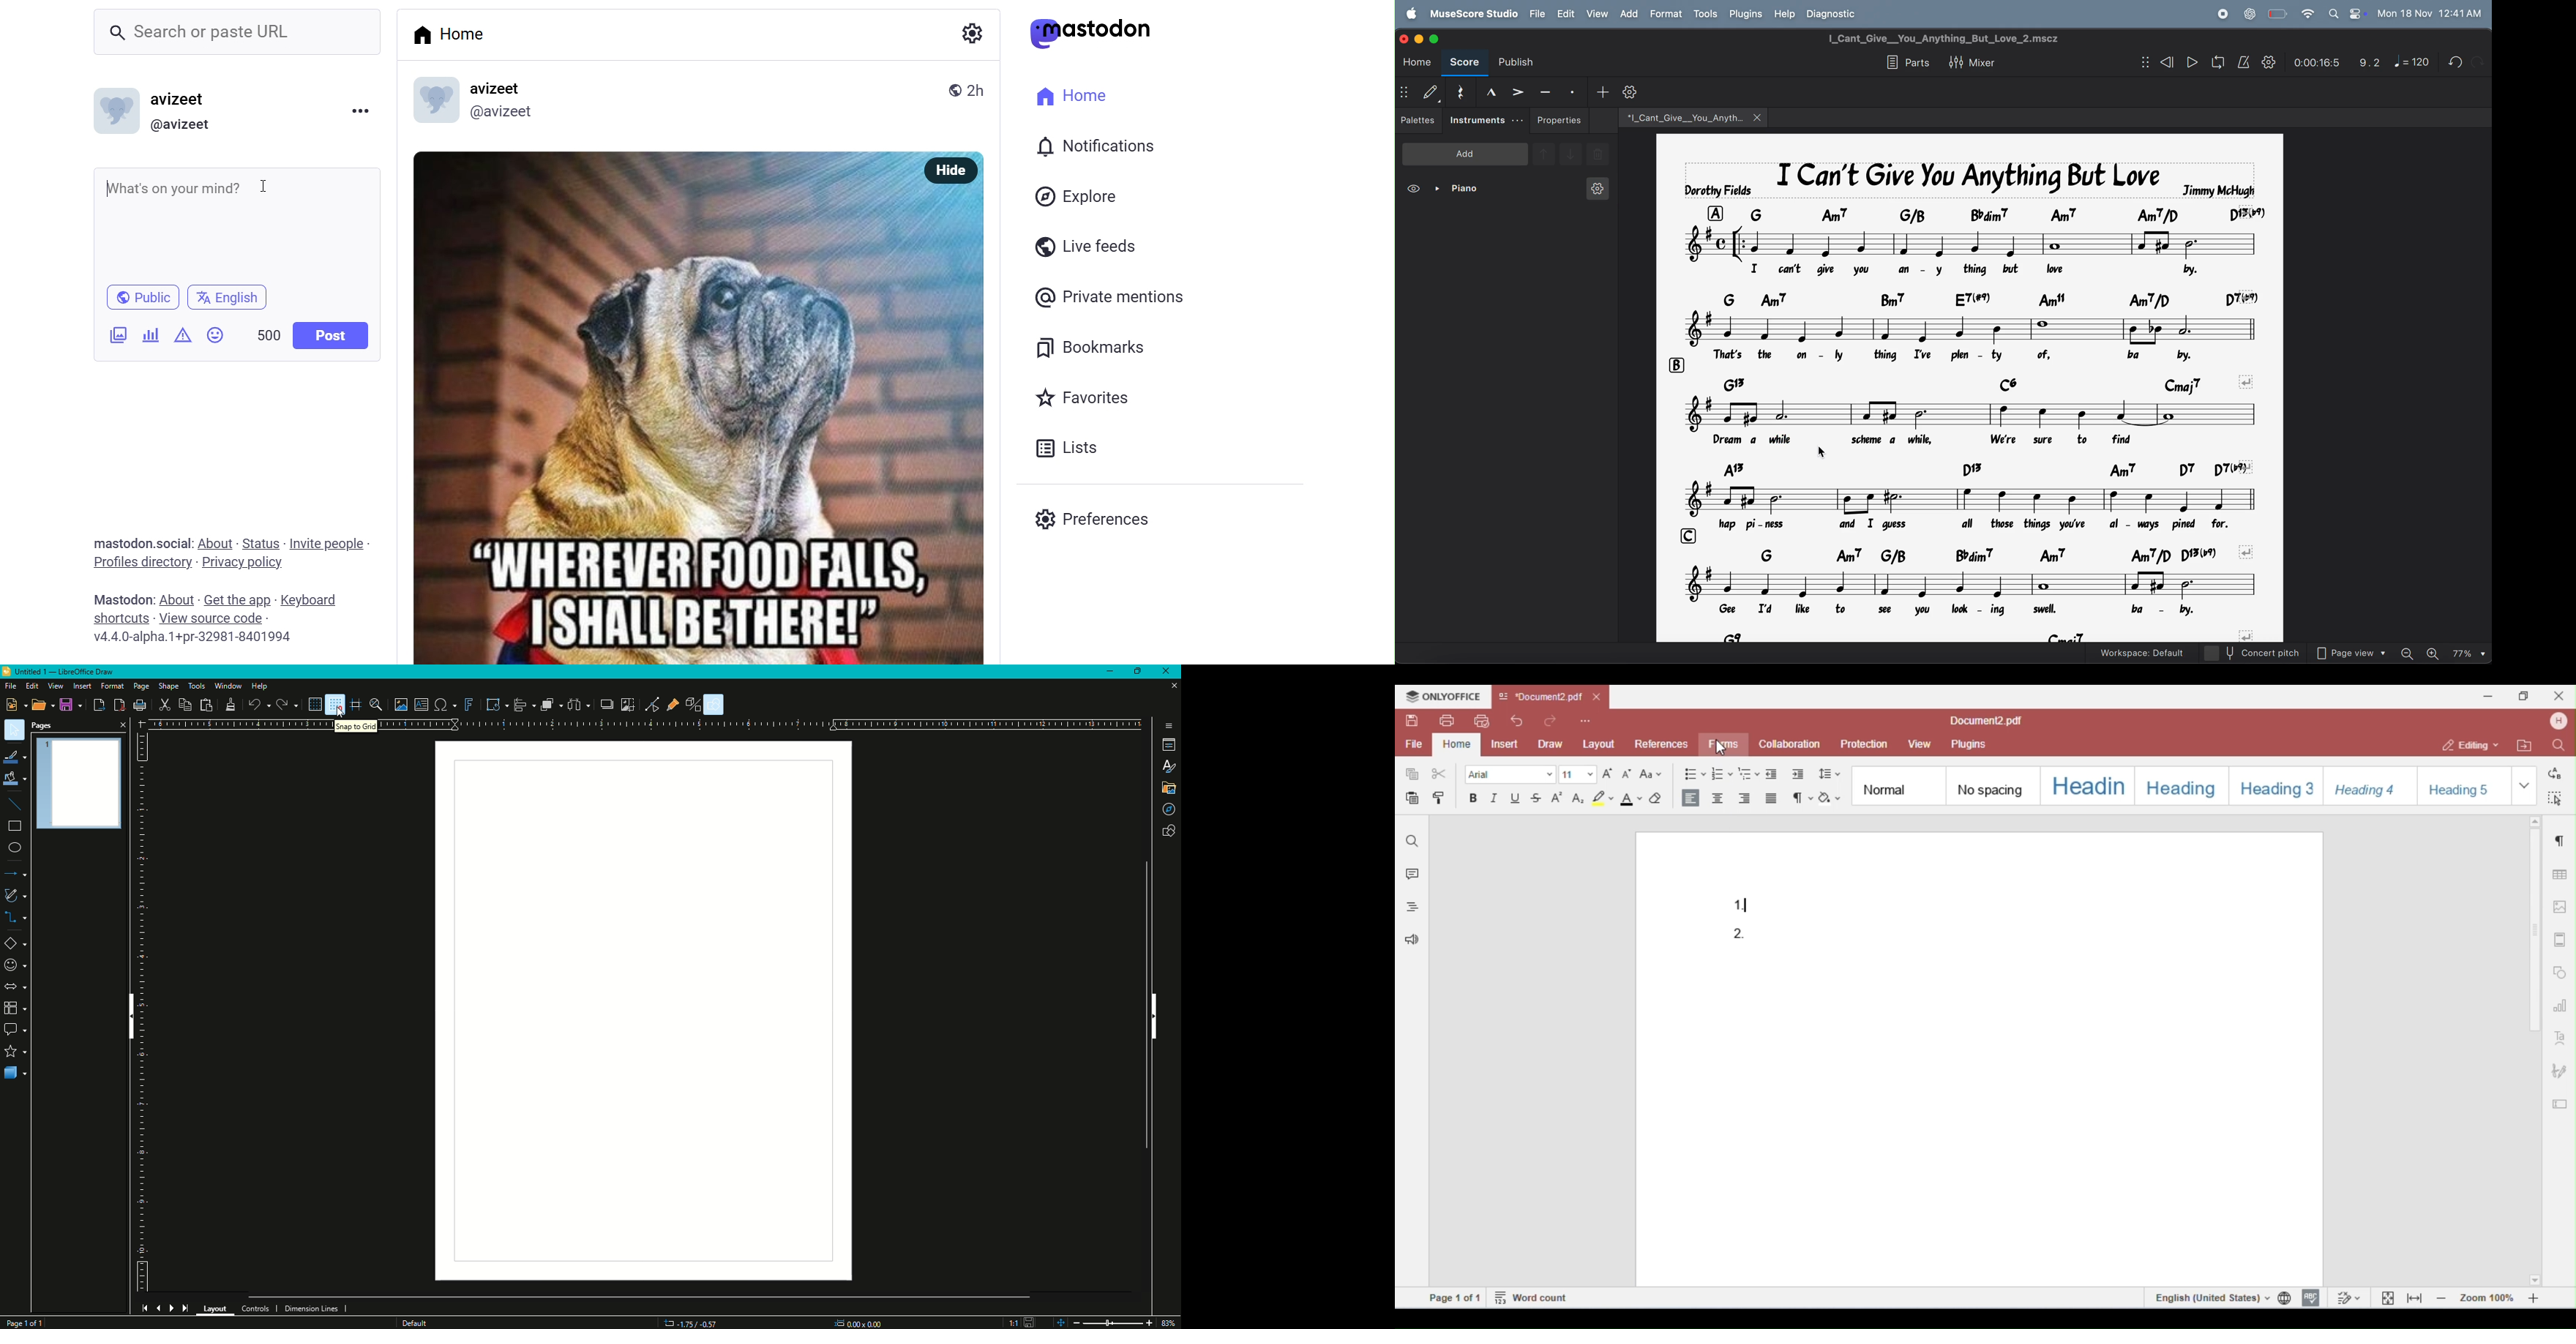 Image resolution: width=2576 pixels, height=1344 pixels. I want to click on lyrics, so click(1987, 271).